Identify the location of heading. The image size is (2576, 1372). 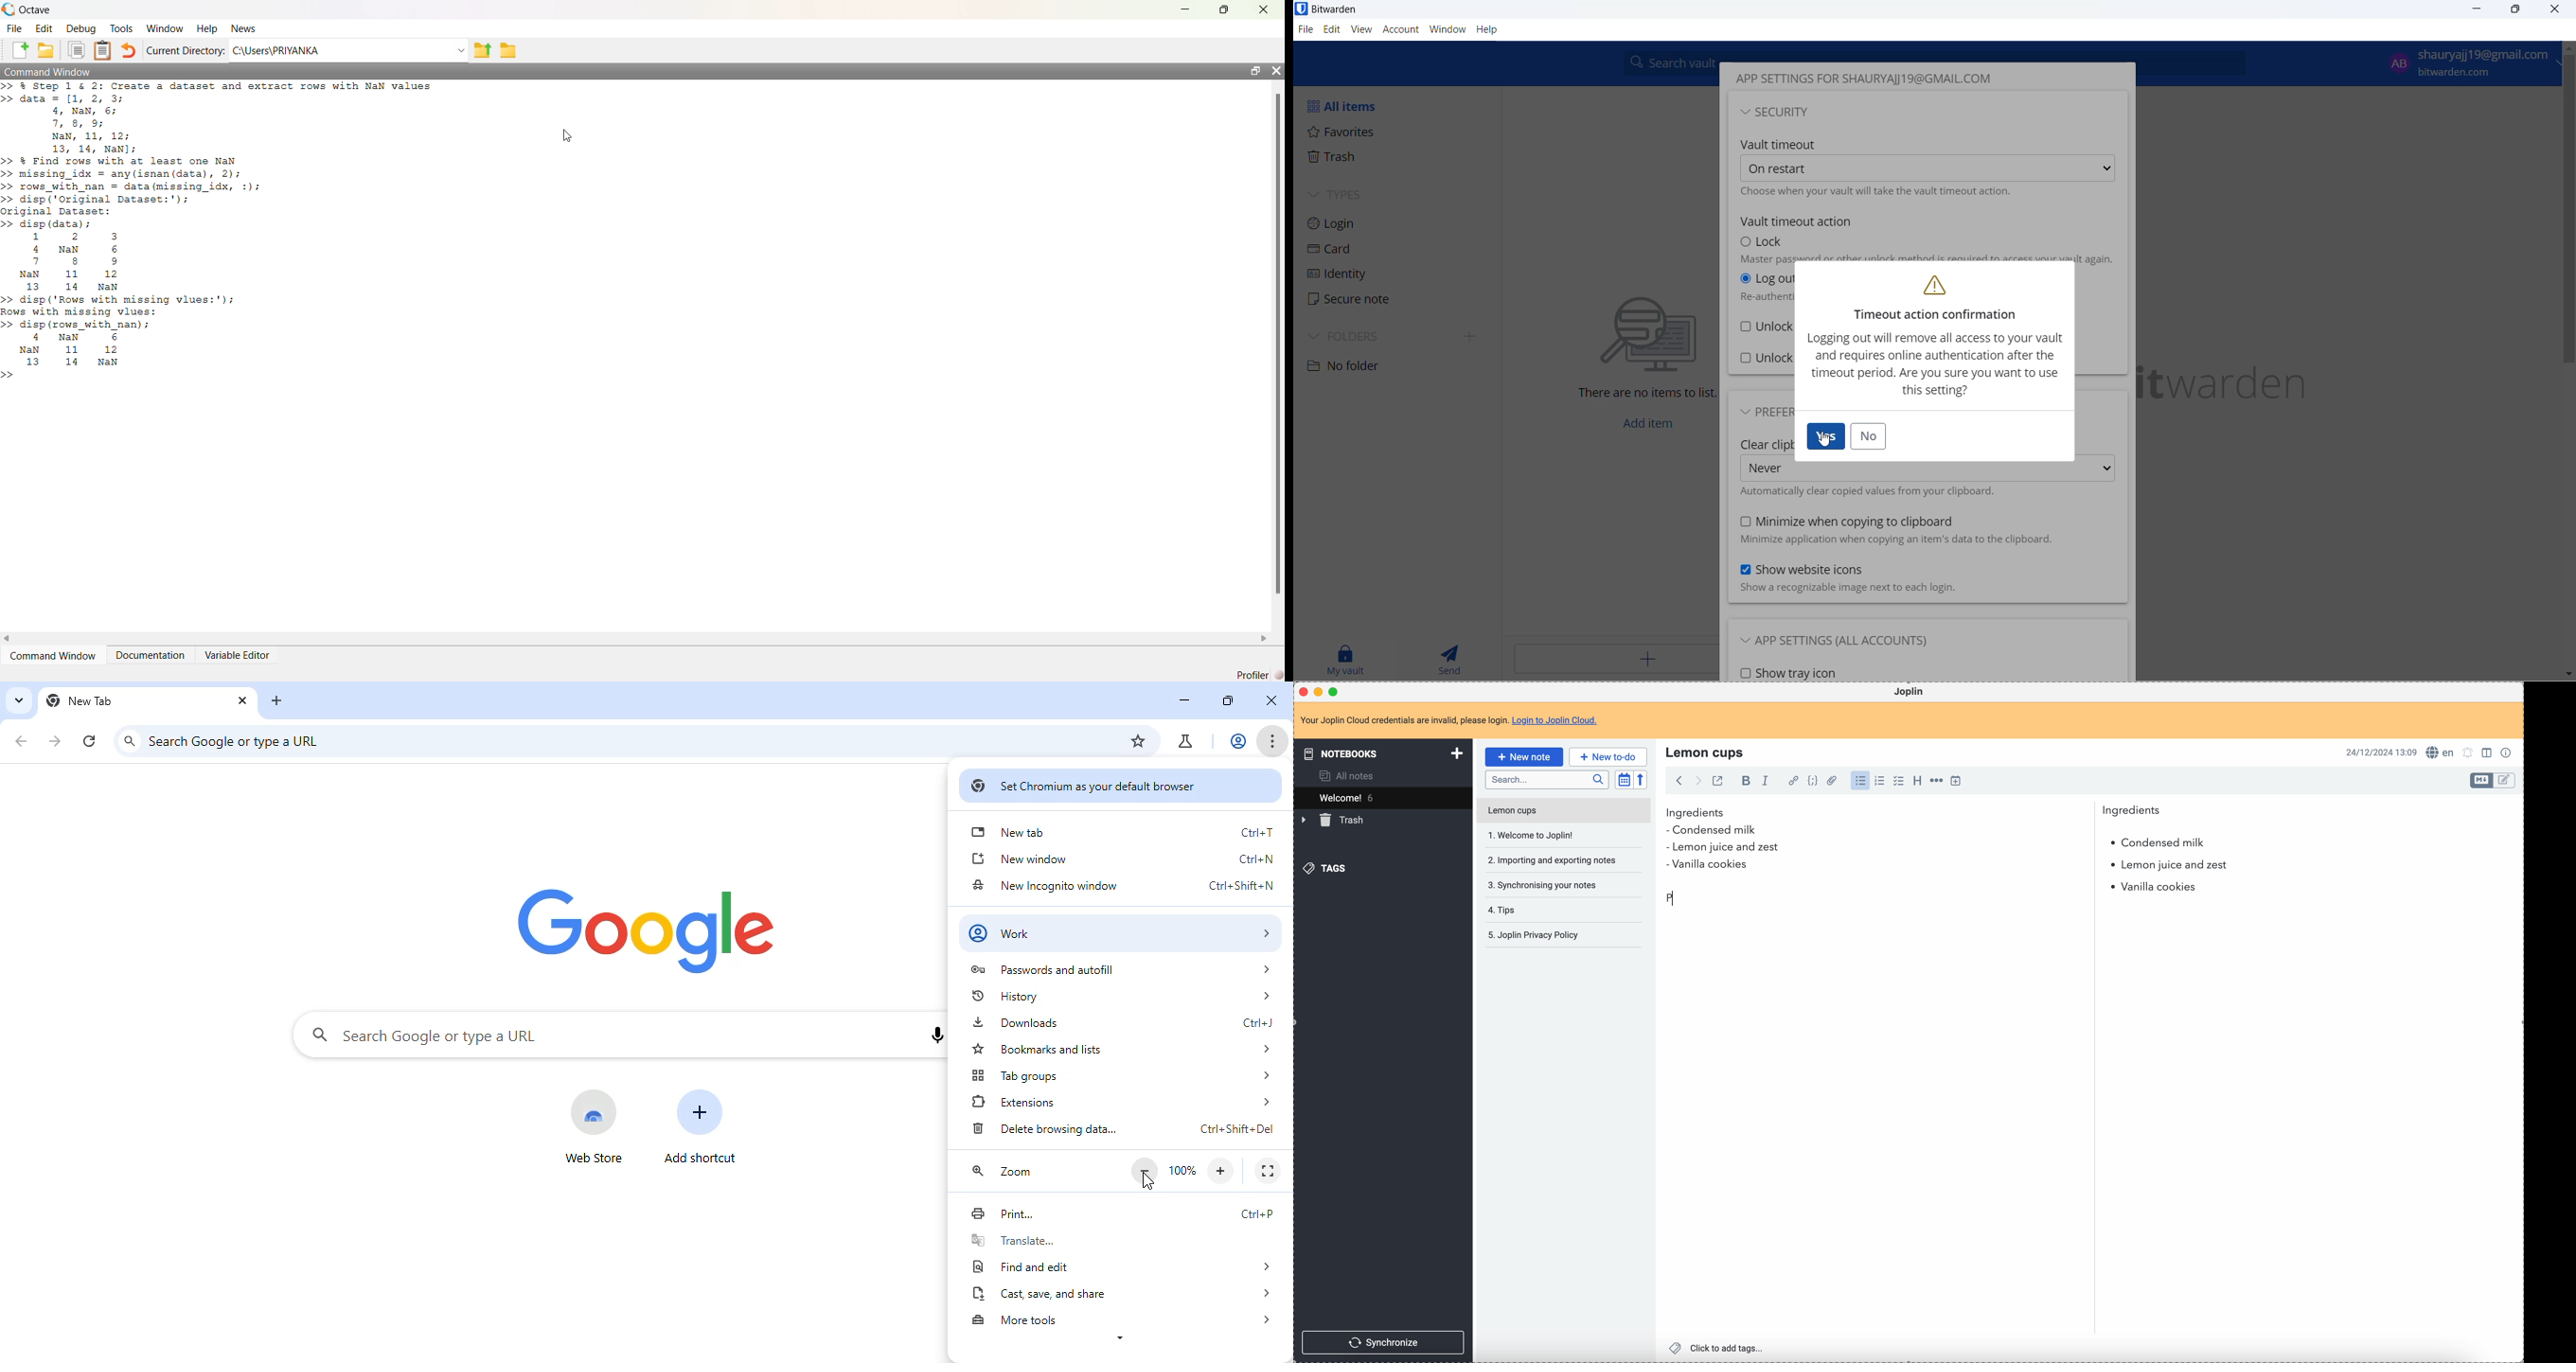
(1917, 780).